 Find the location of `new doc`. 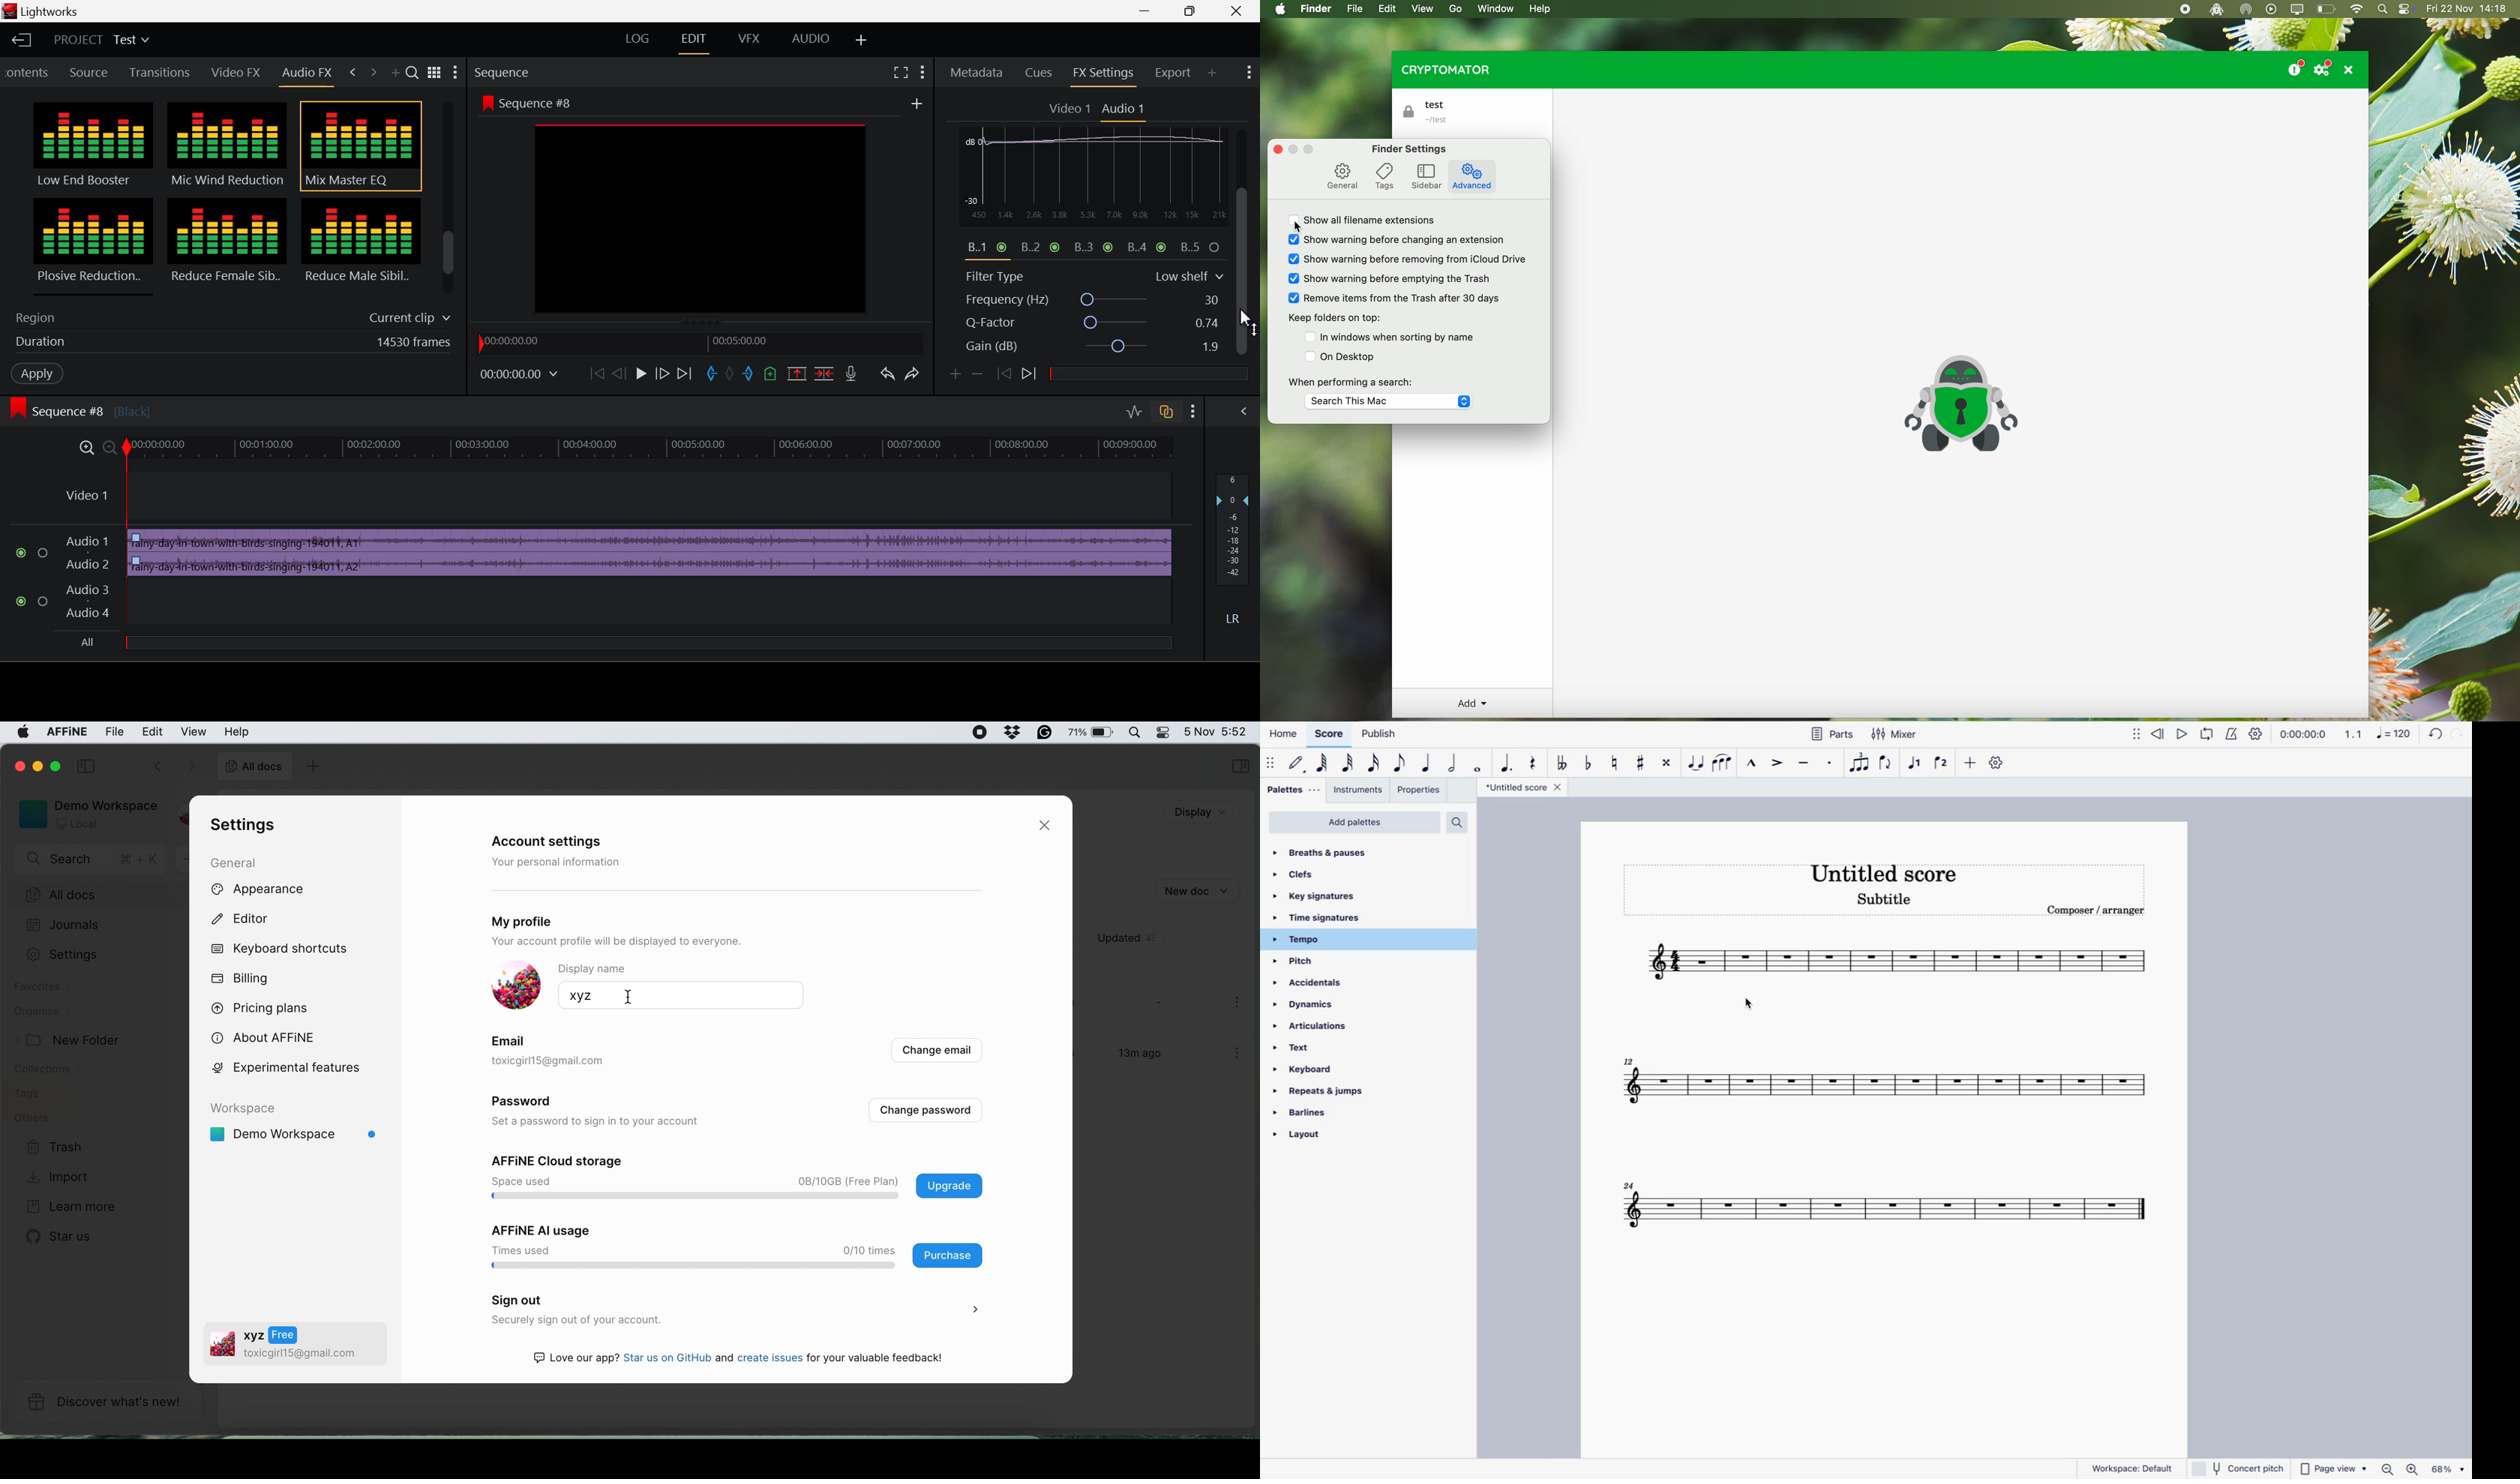

new doc is located at coordinates (1196, 890).